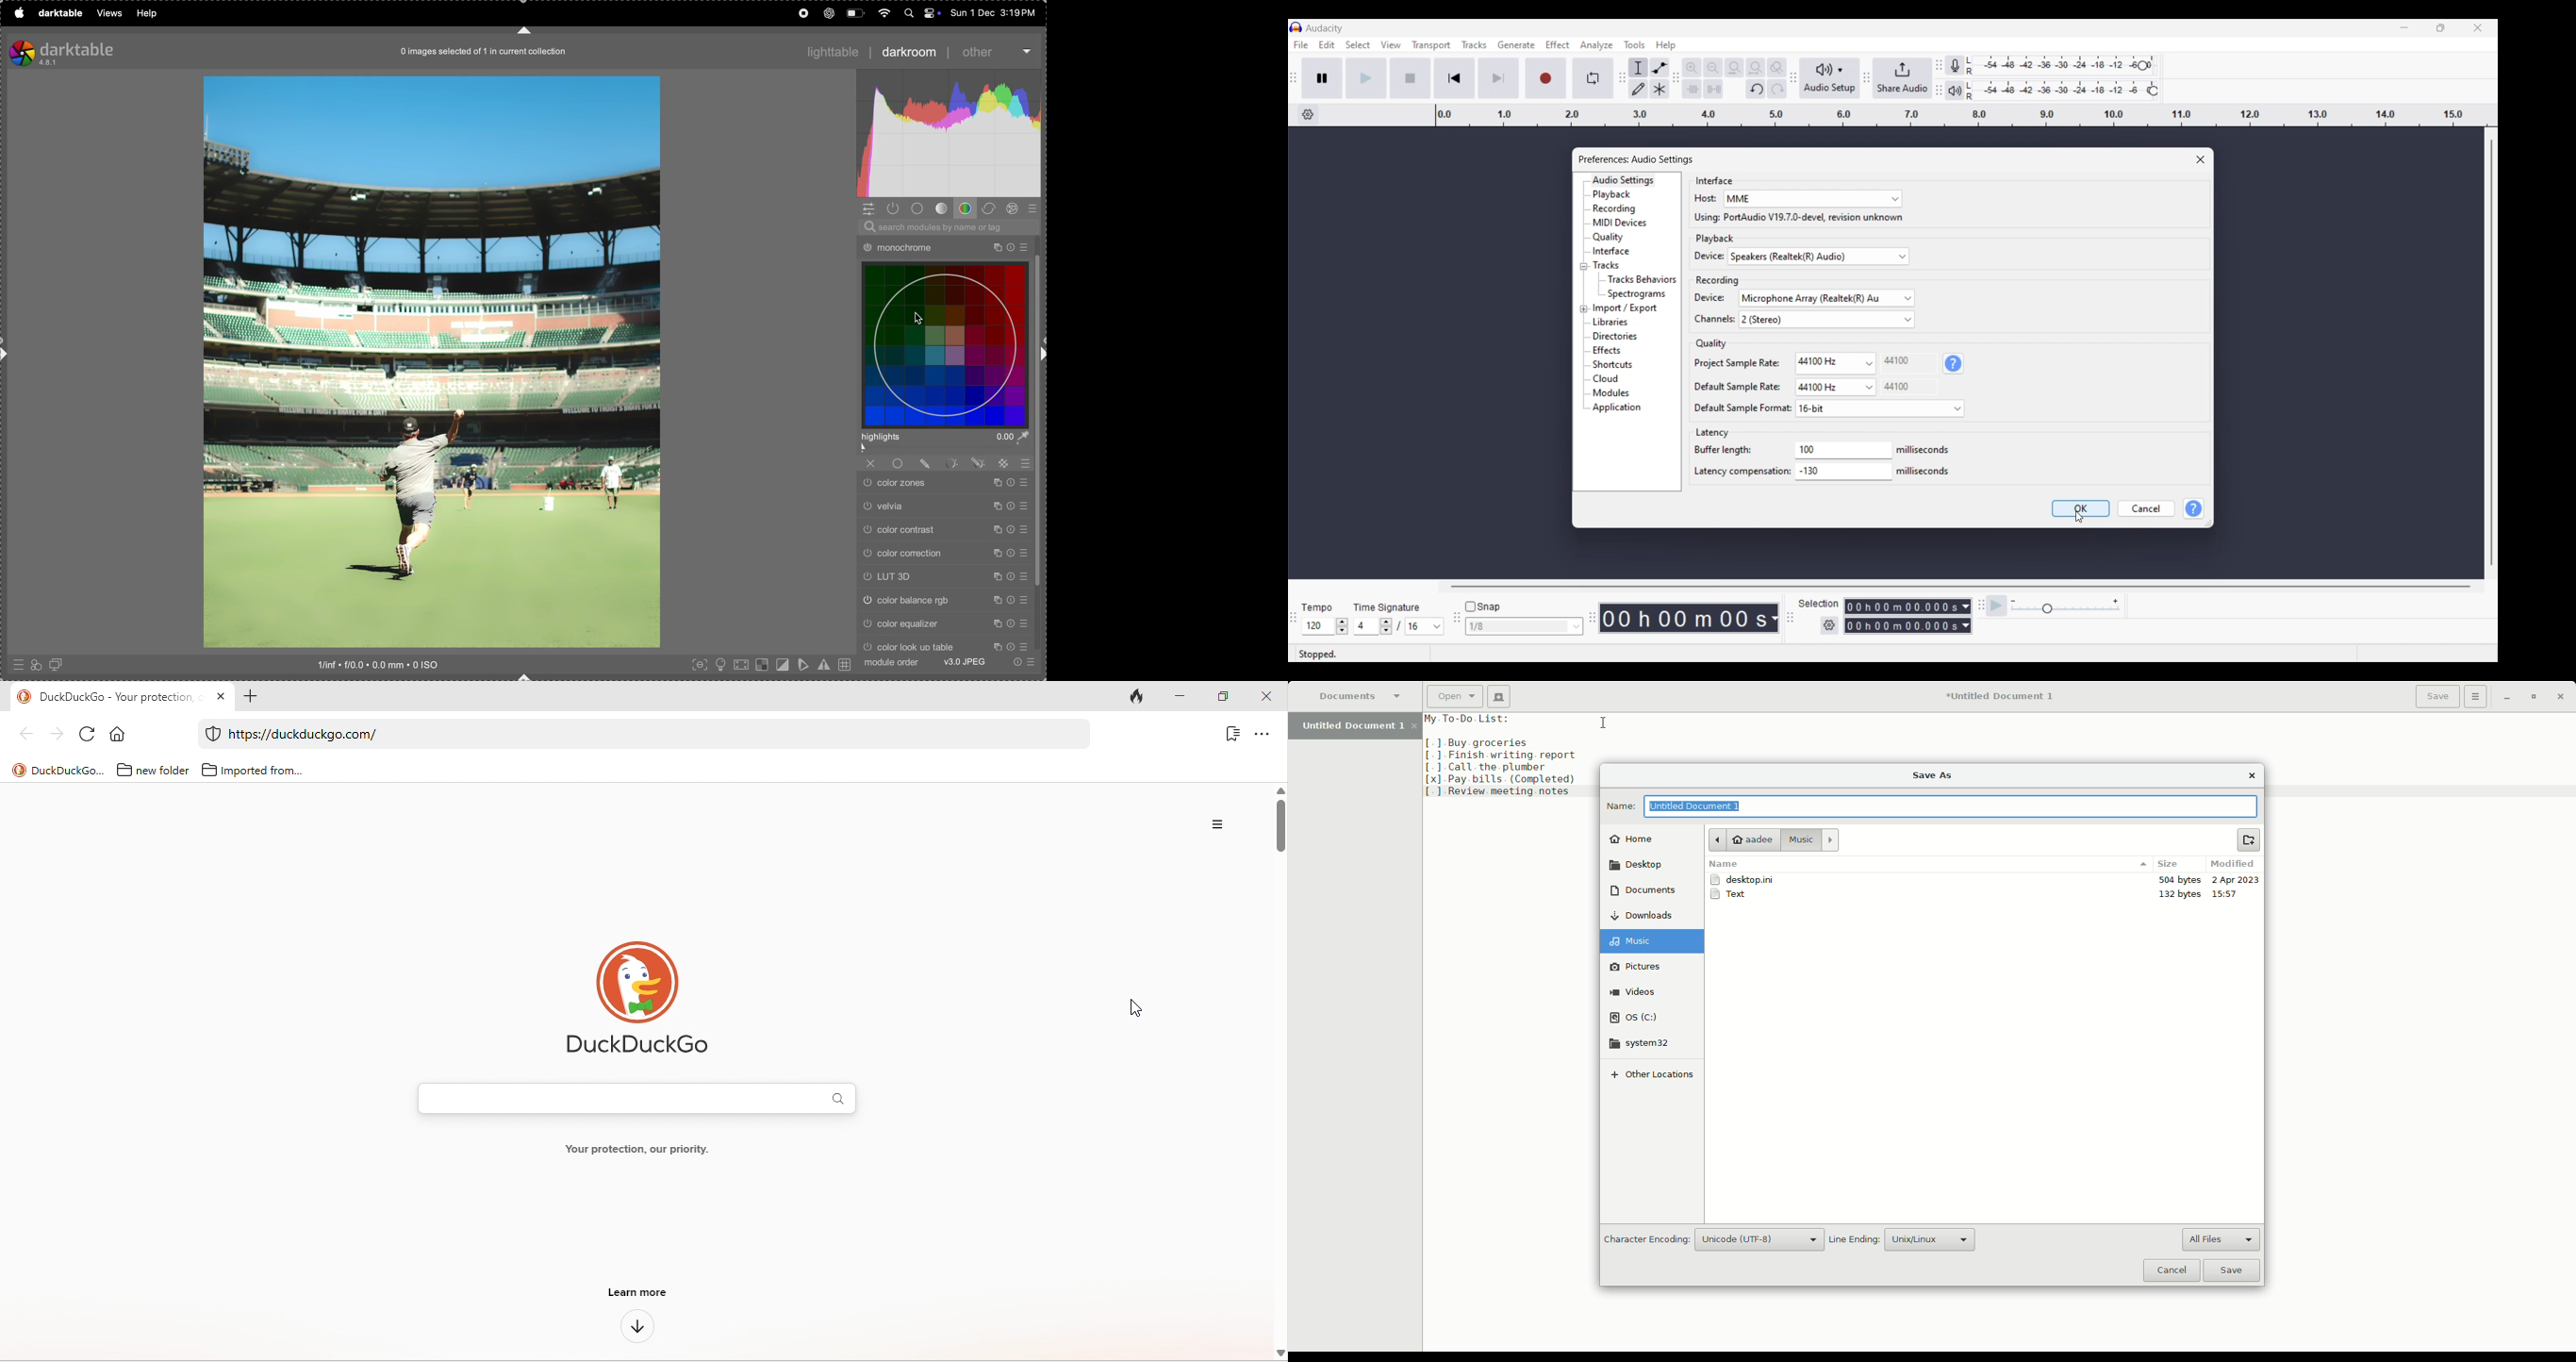 Image resolution: width=2576 pixels, height=1372 pixels. Describe the element at coordinates (1621, 393) in the screenshot. I see `Modules` at that location.